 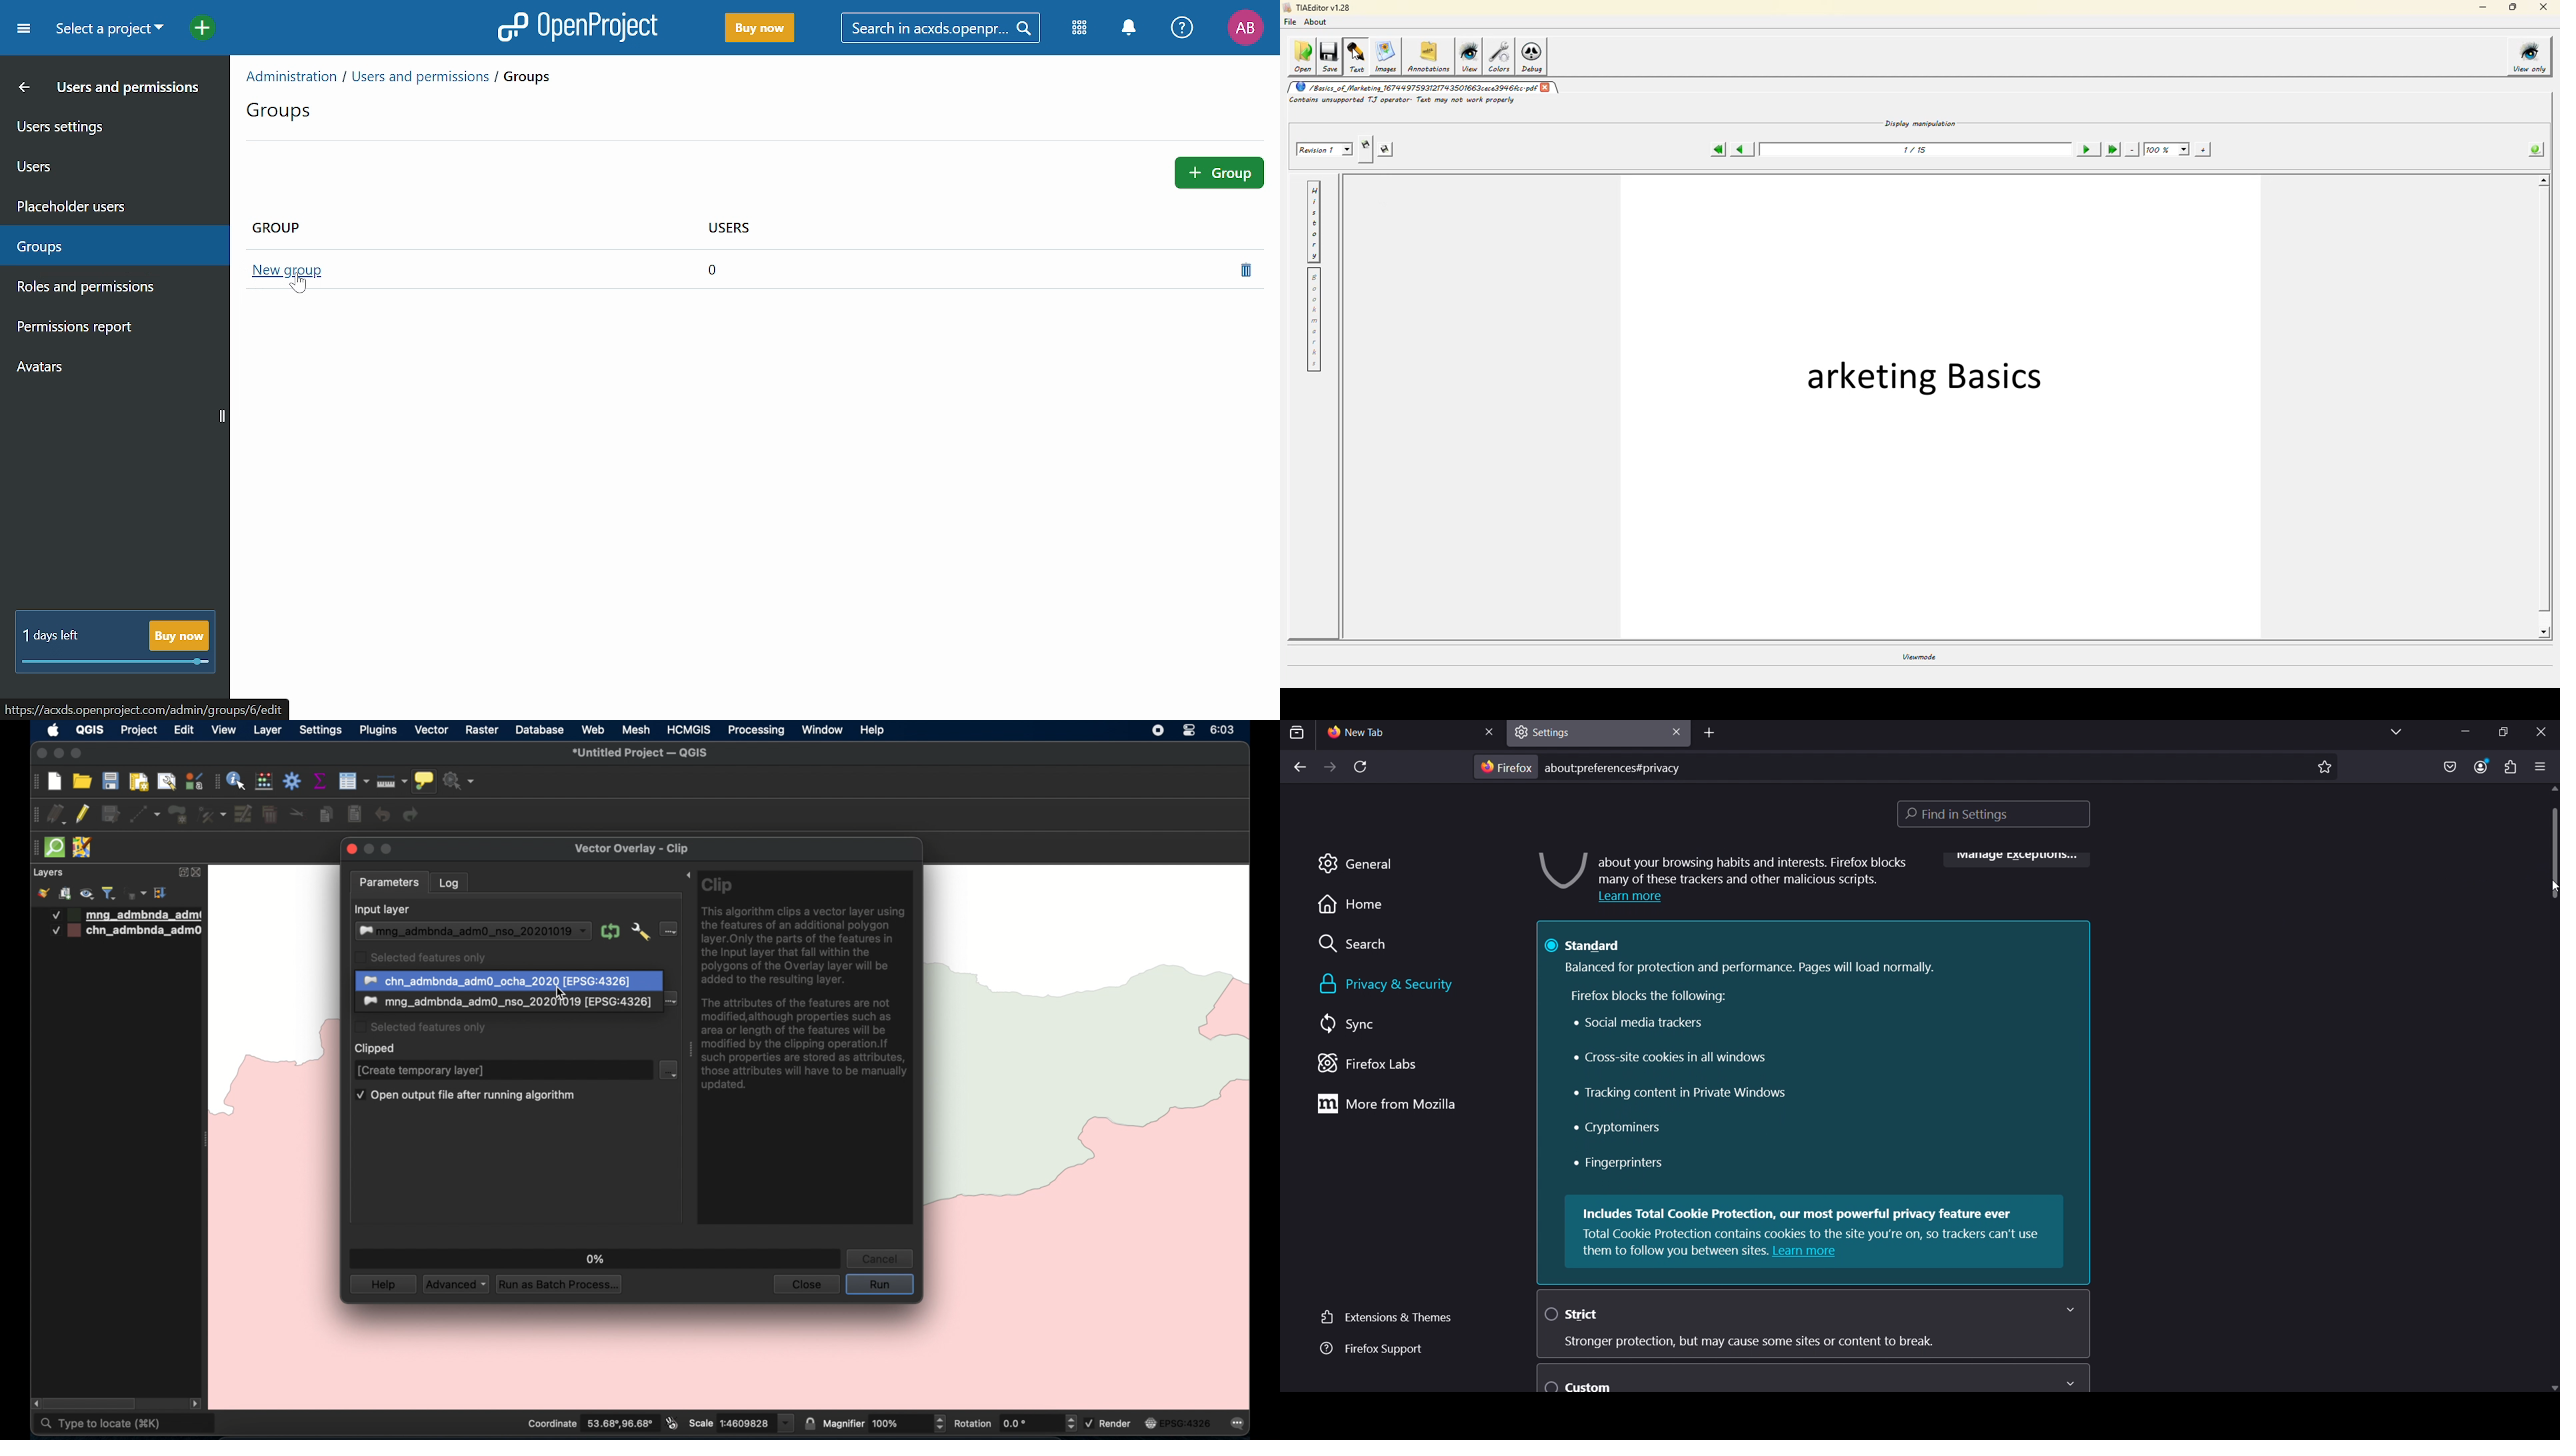 What do you see at coordinates (594, 730) in the screenshot?
I see `web` at bounding box center [594, 730].